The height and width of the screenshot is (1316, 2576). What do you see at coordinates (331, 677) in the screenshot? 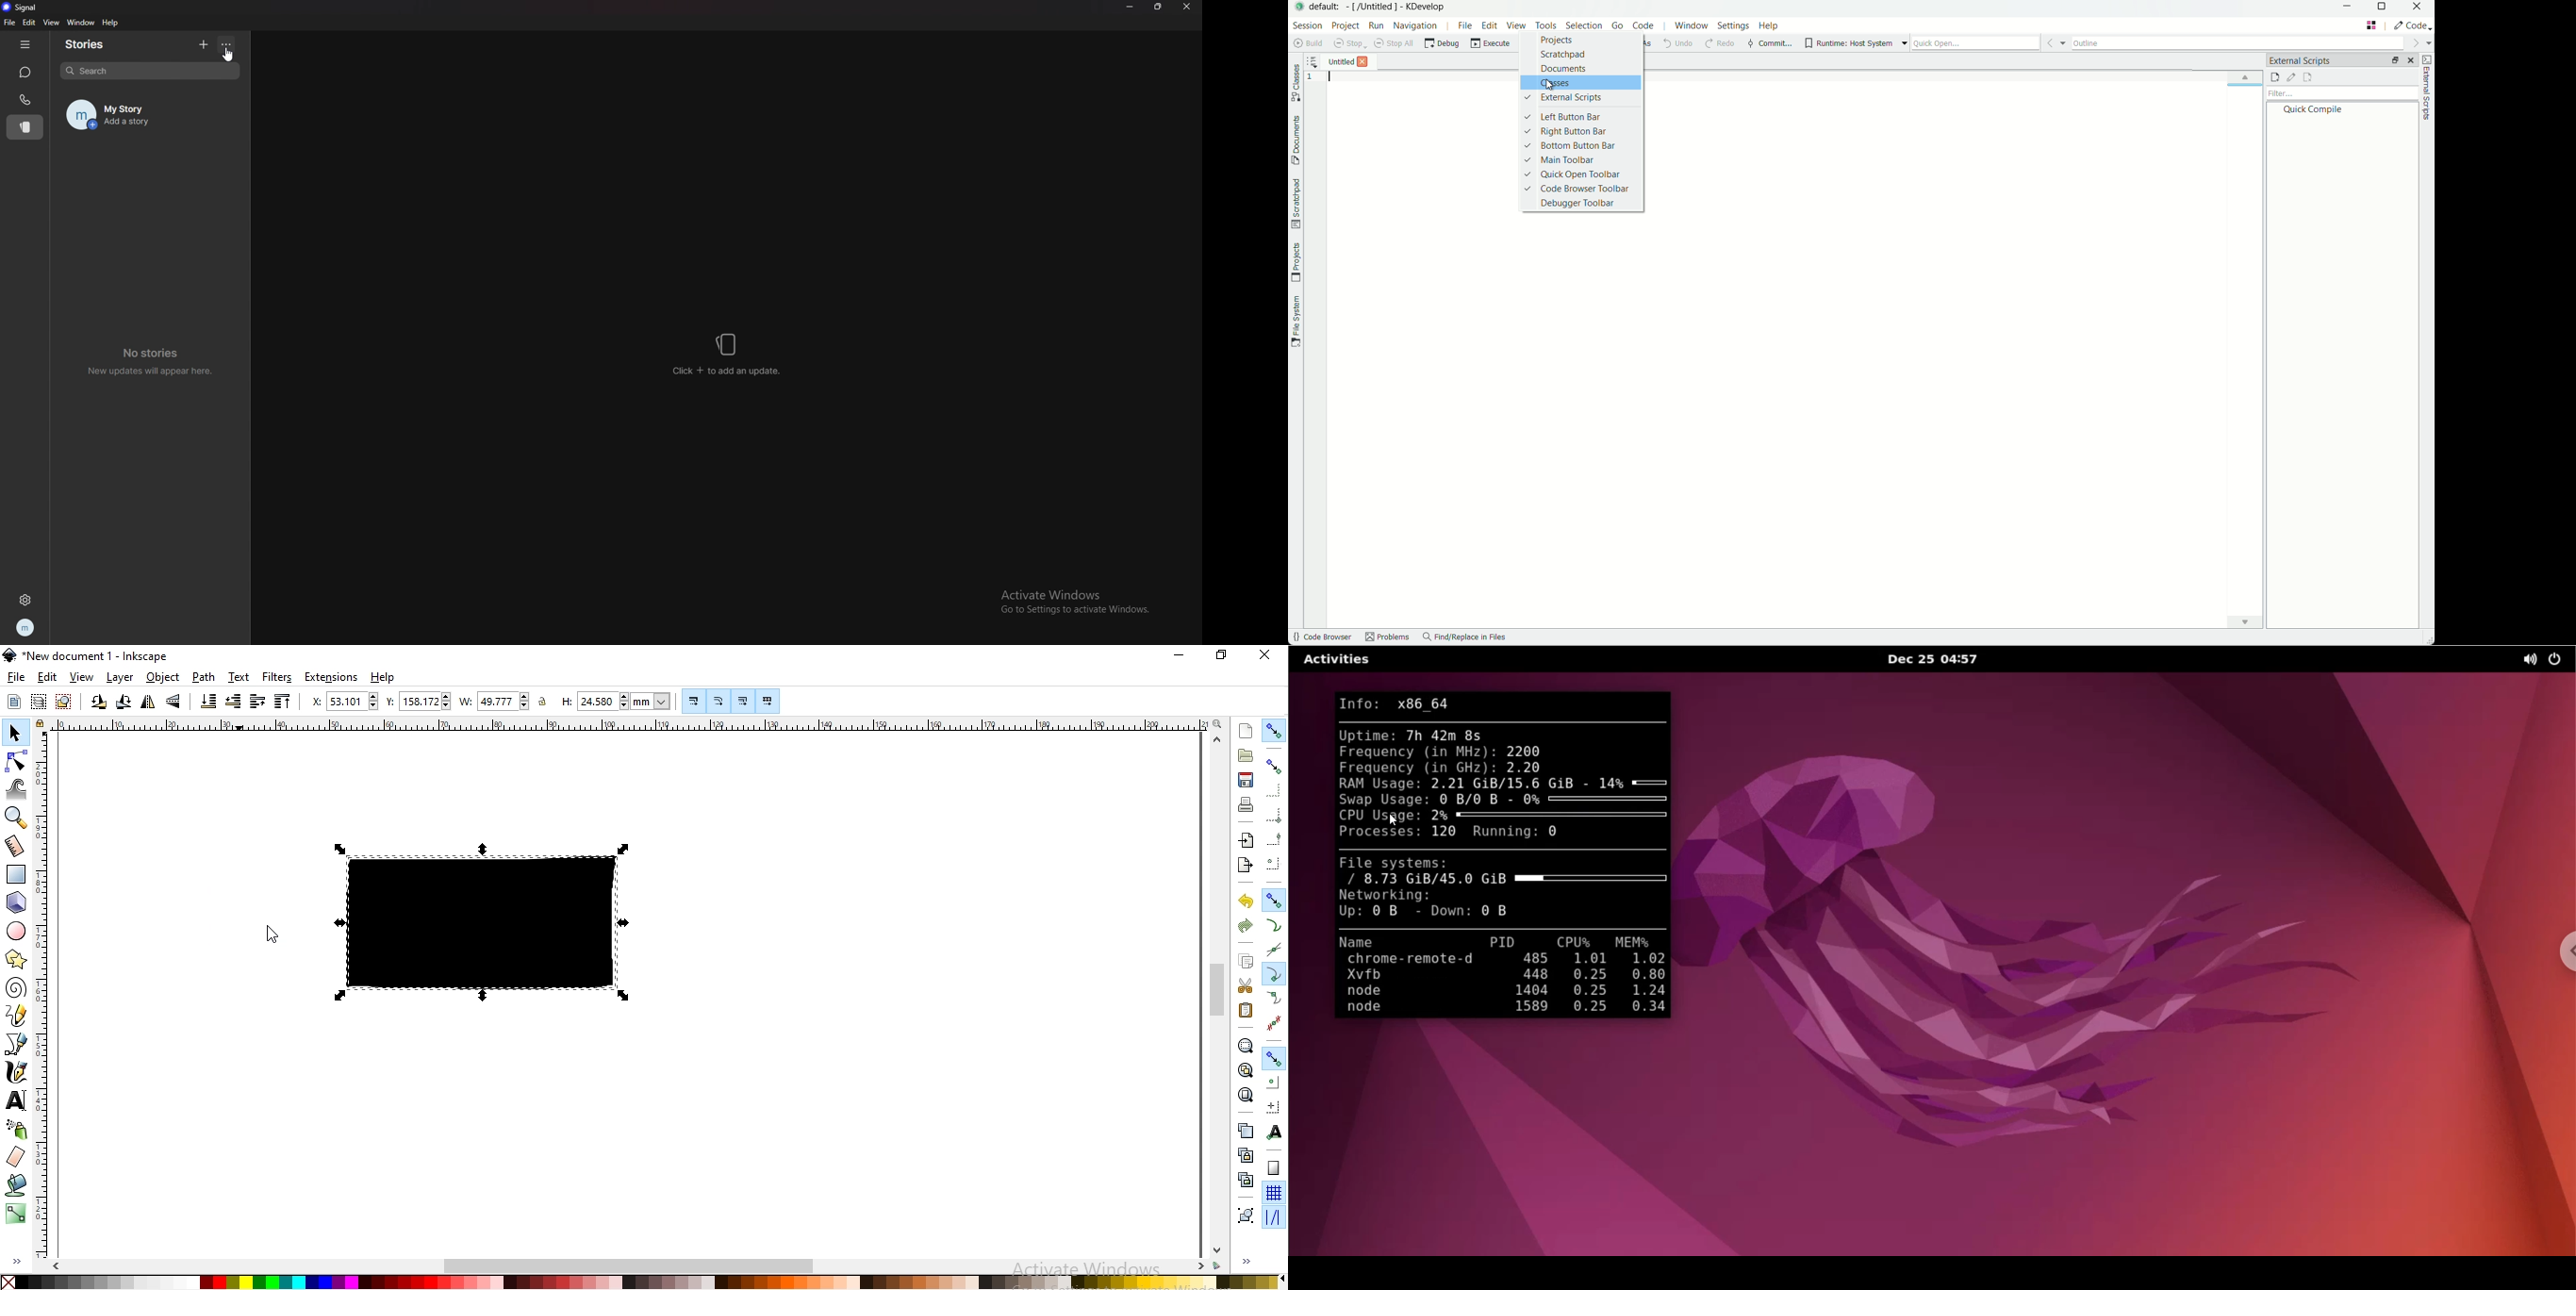
I see `extensions` at bounding box center [331, 677].